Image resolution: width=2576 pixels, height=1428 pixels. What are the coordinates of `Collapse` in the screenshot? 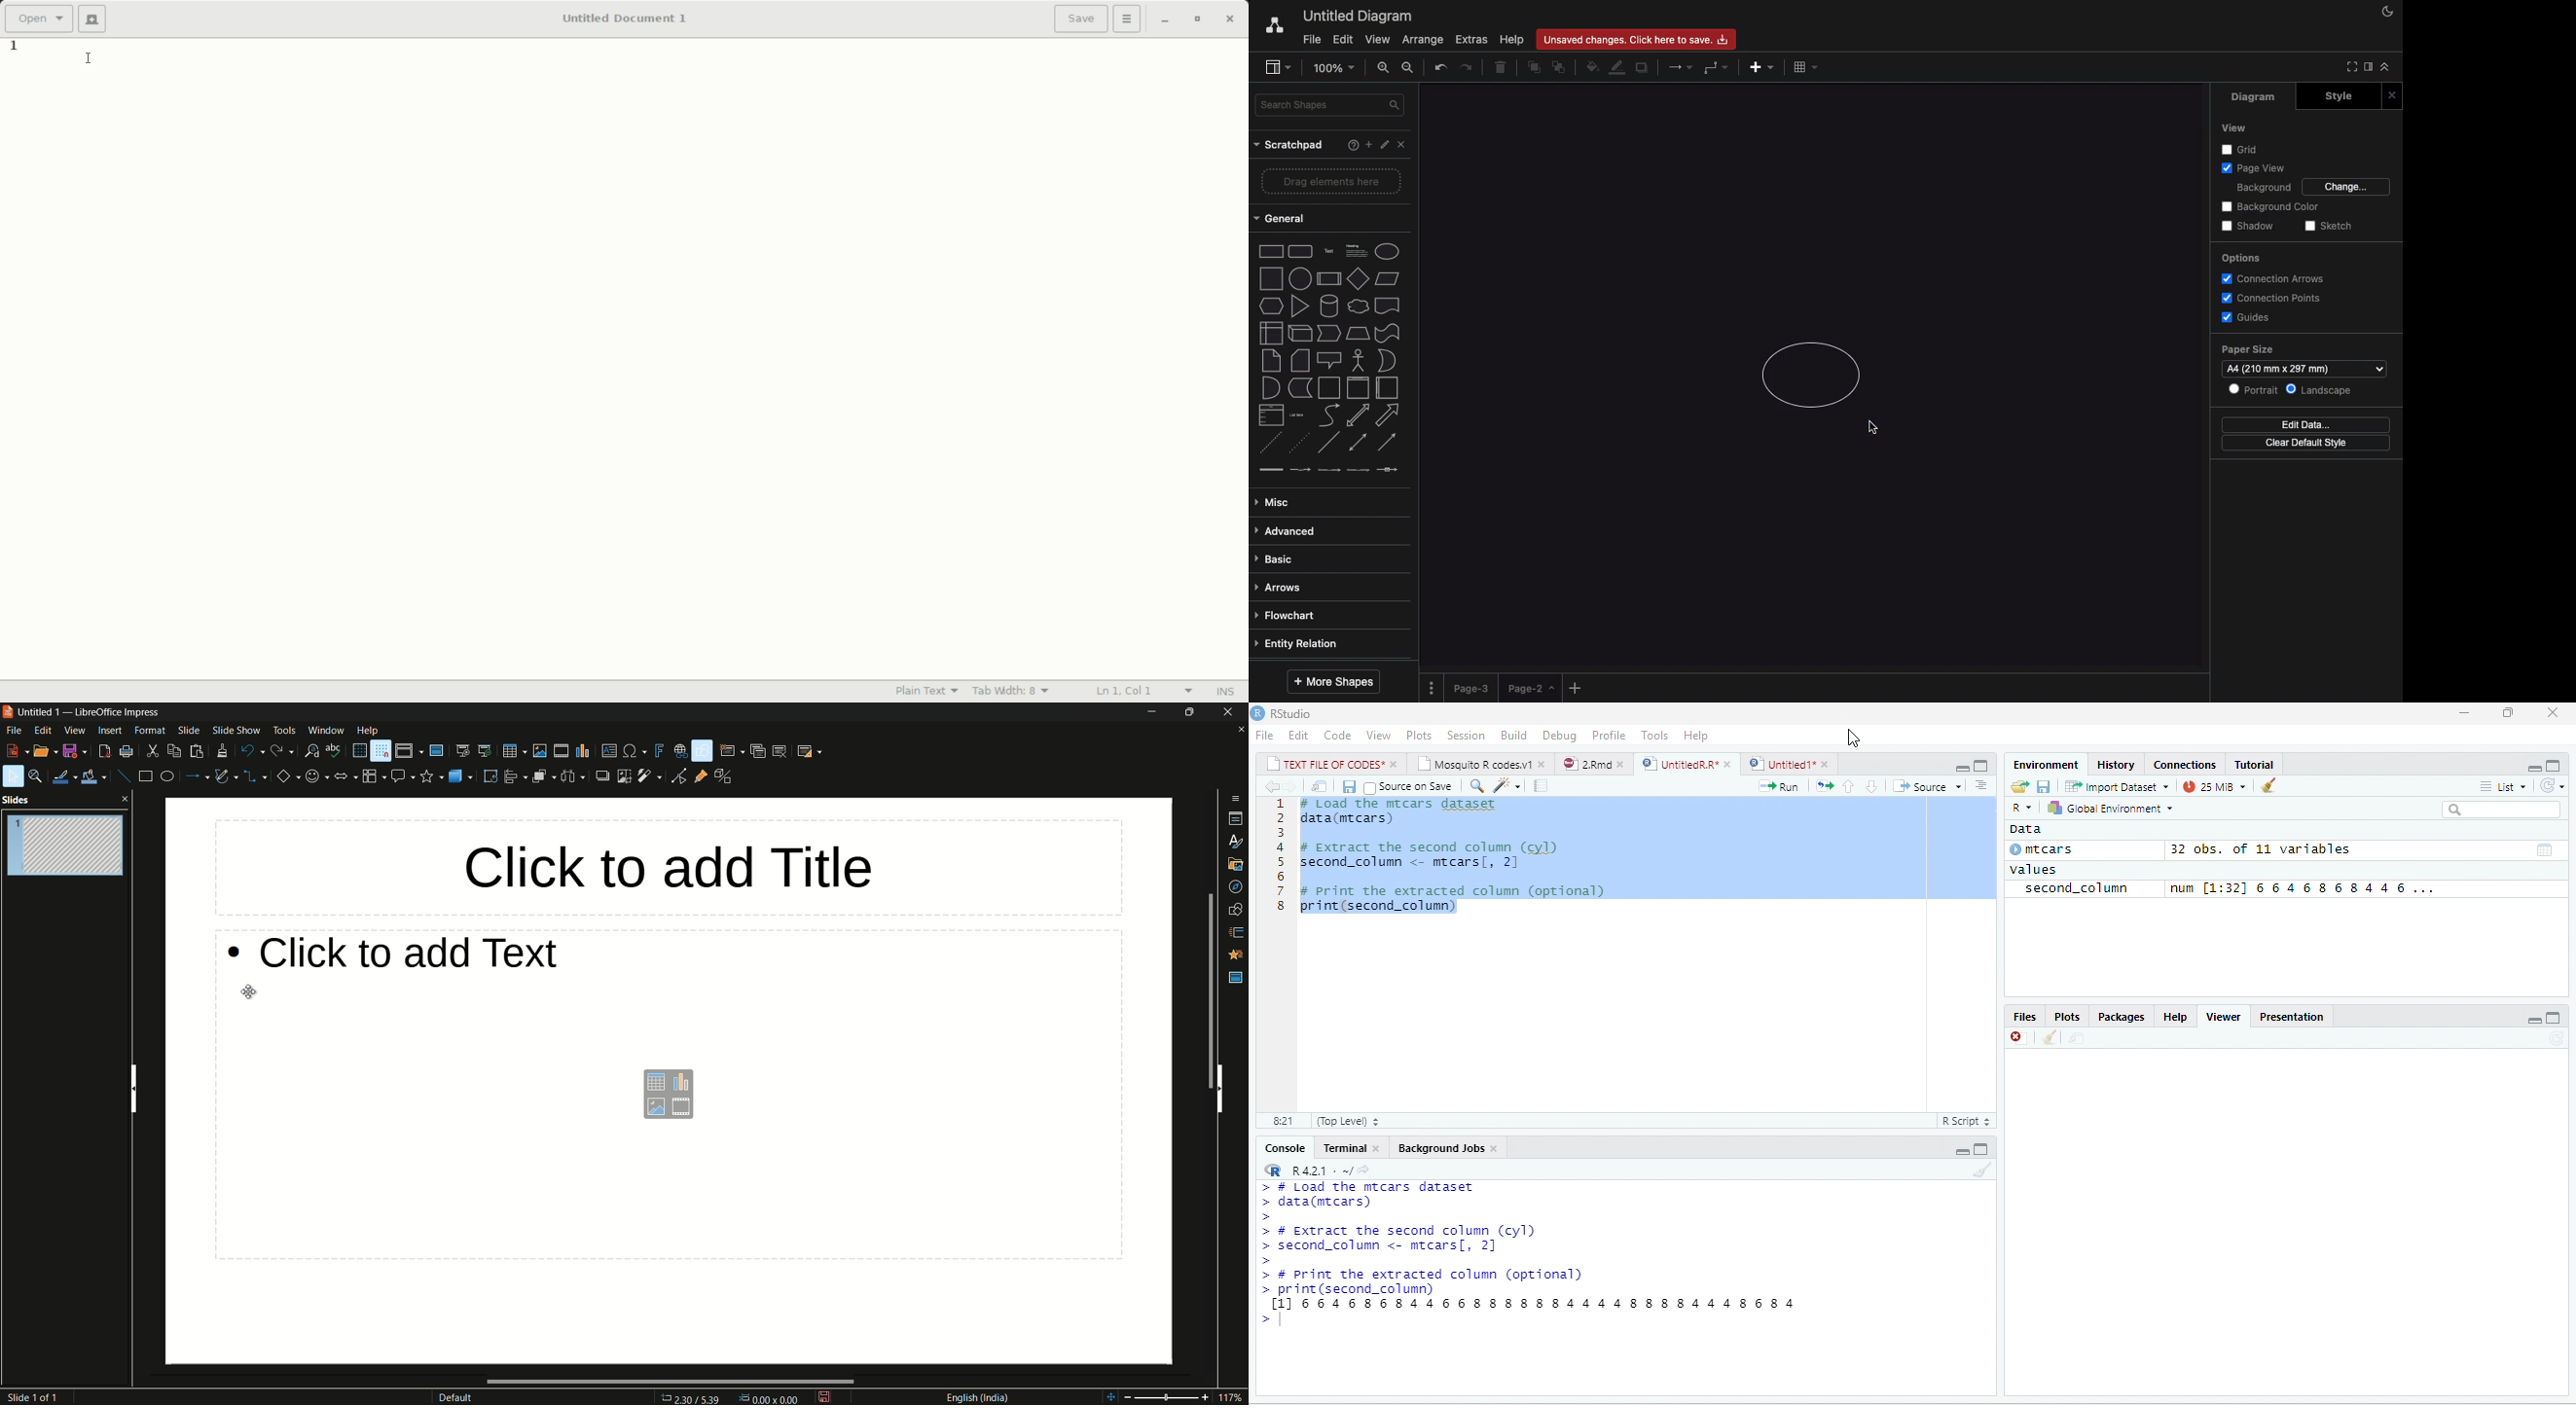 It's located at (2385, 67).